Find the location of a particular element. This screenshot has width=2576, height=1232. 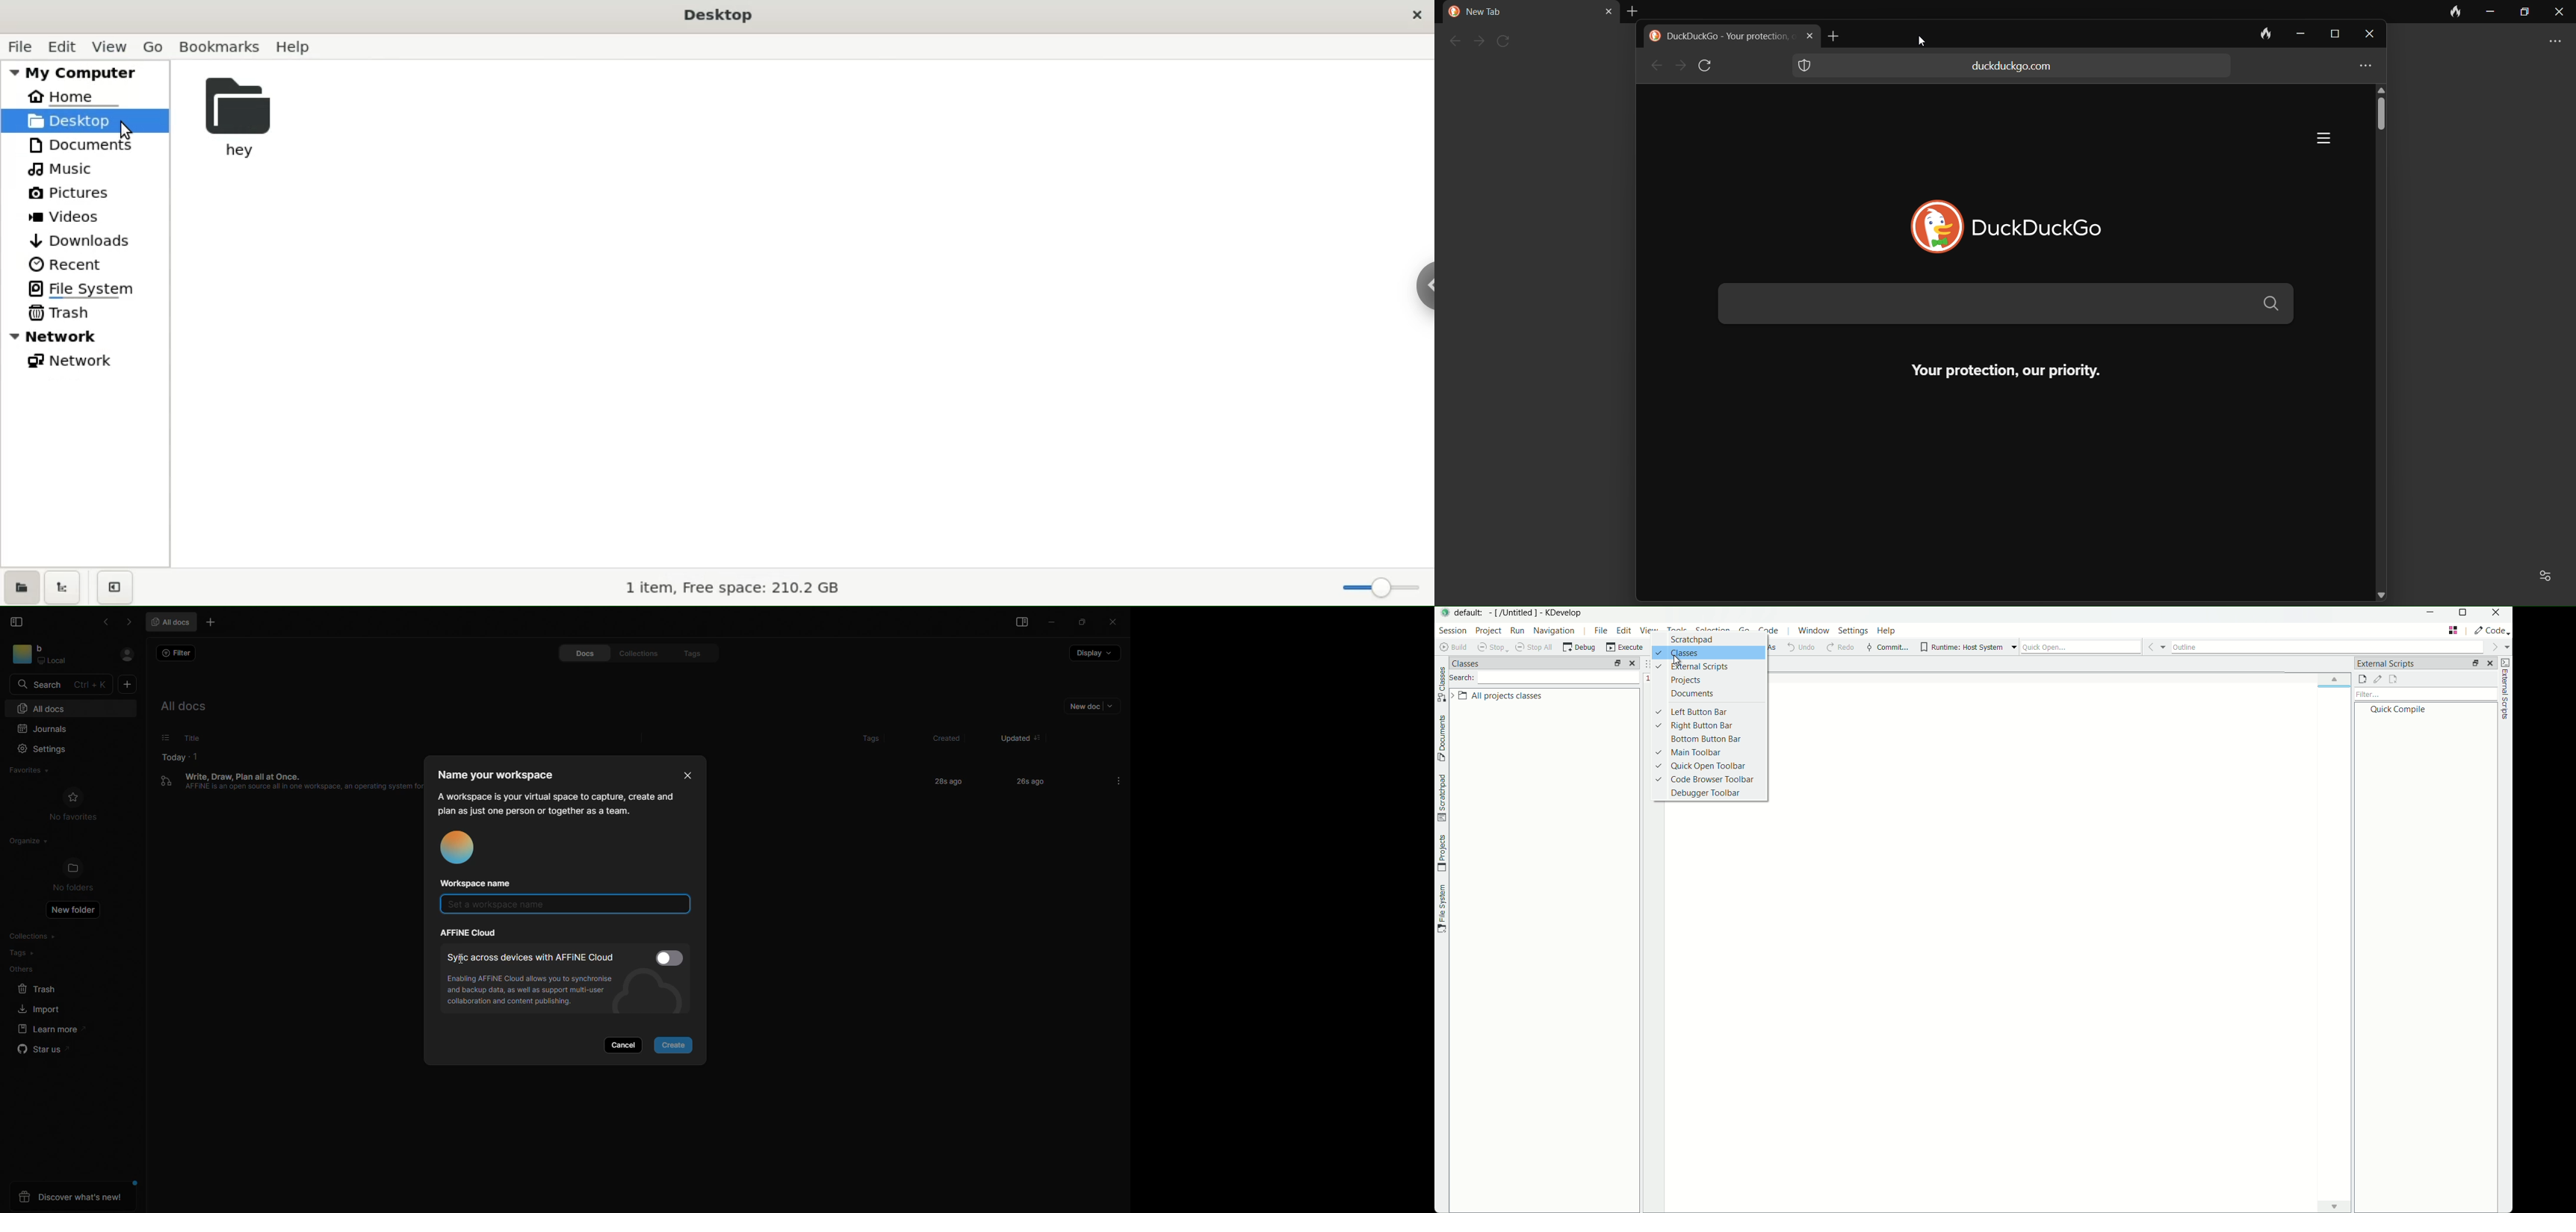

workspace name is located at coordinates (482, 883).